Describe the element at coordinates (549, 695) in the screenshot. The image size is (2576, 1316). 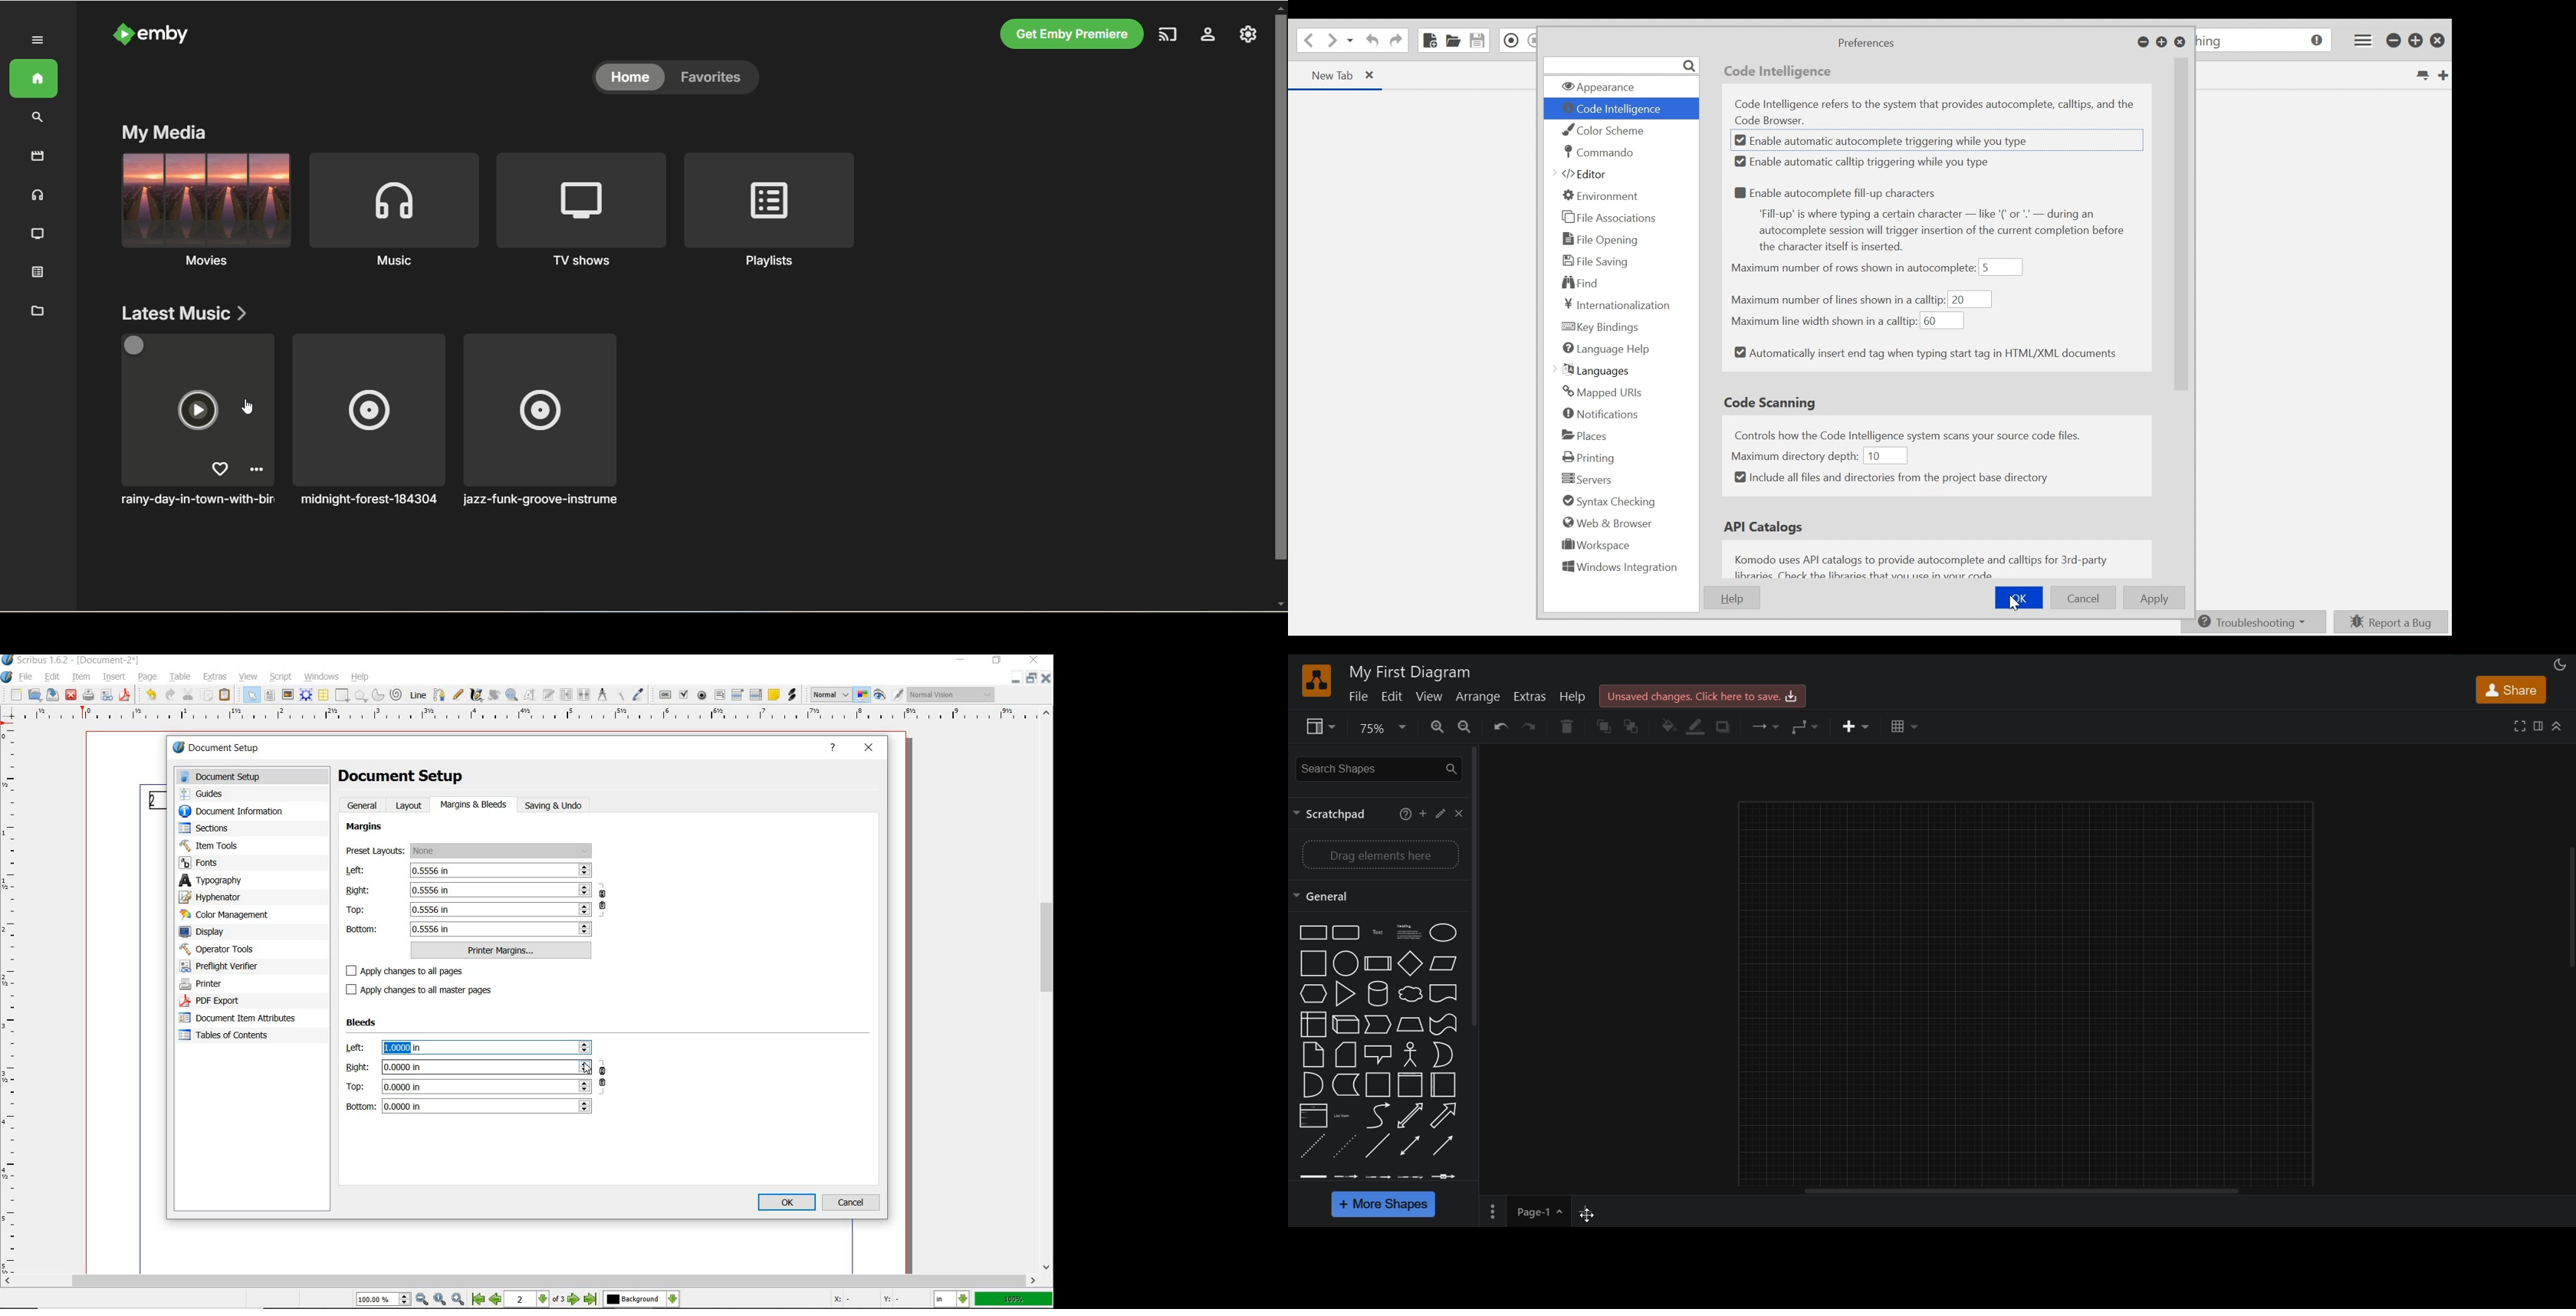
I see `edit text with story editor` at that location.